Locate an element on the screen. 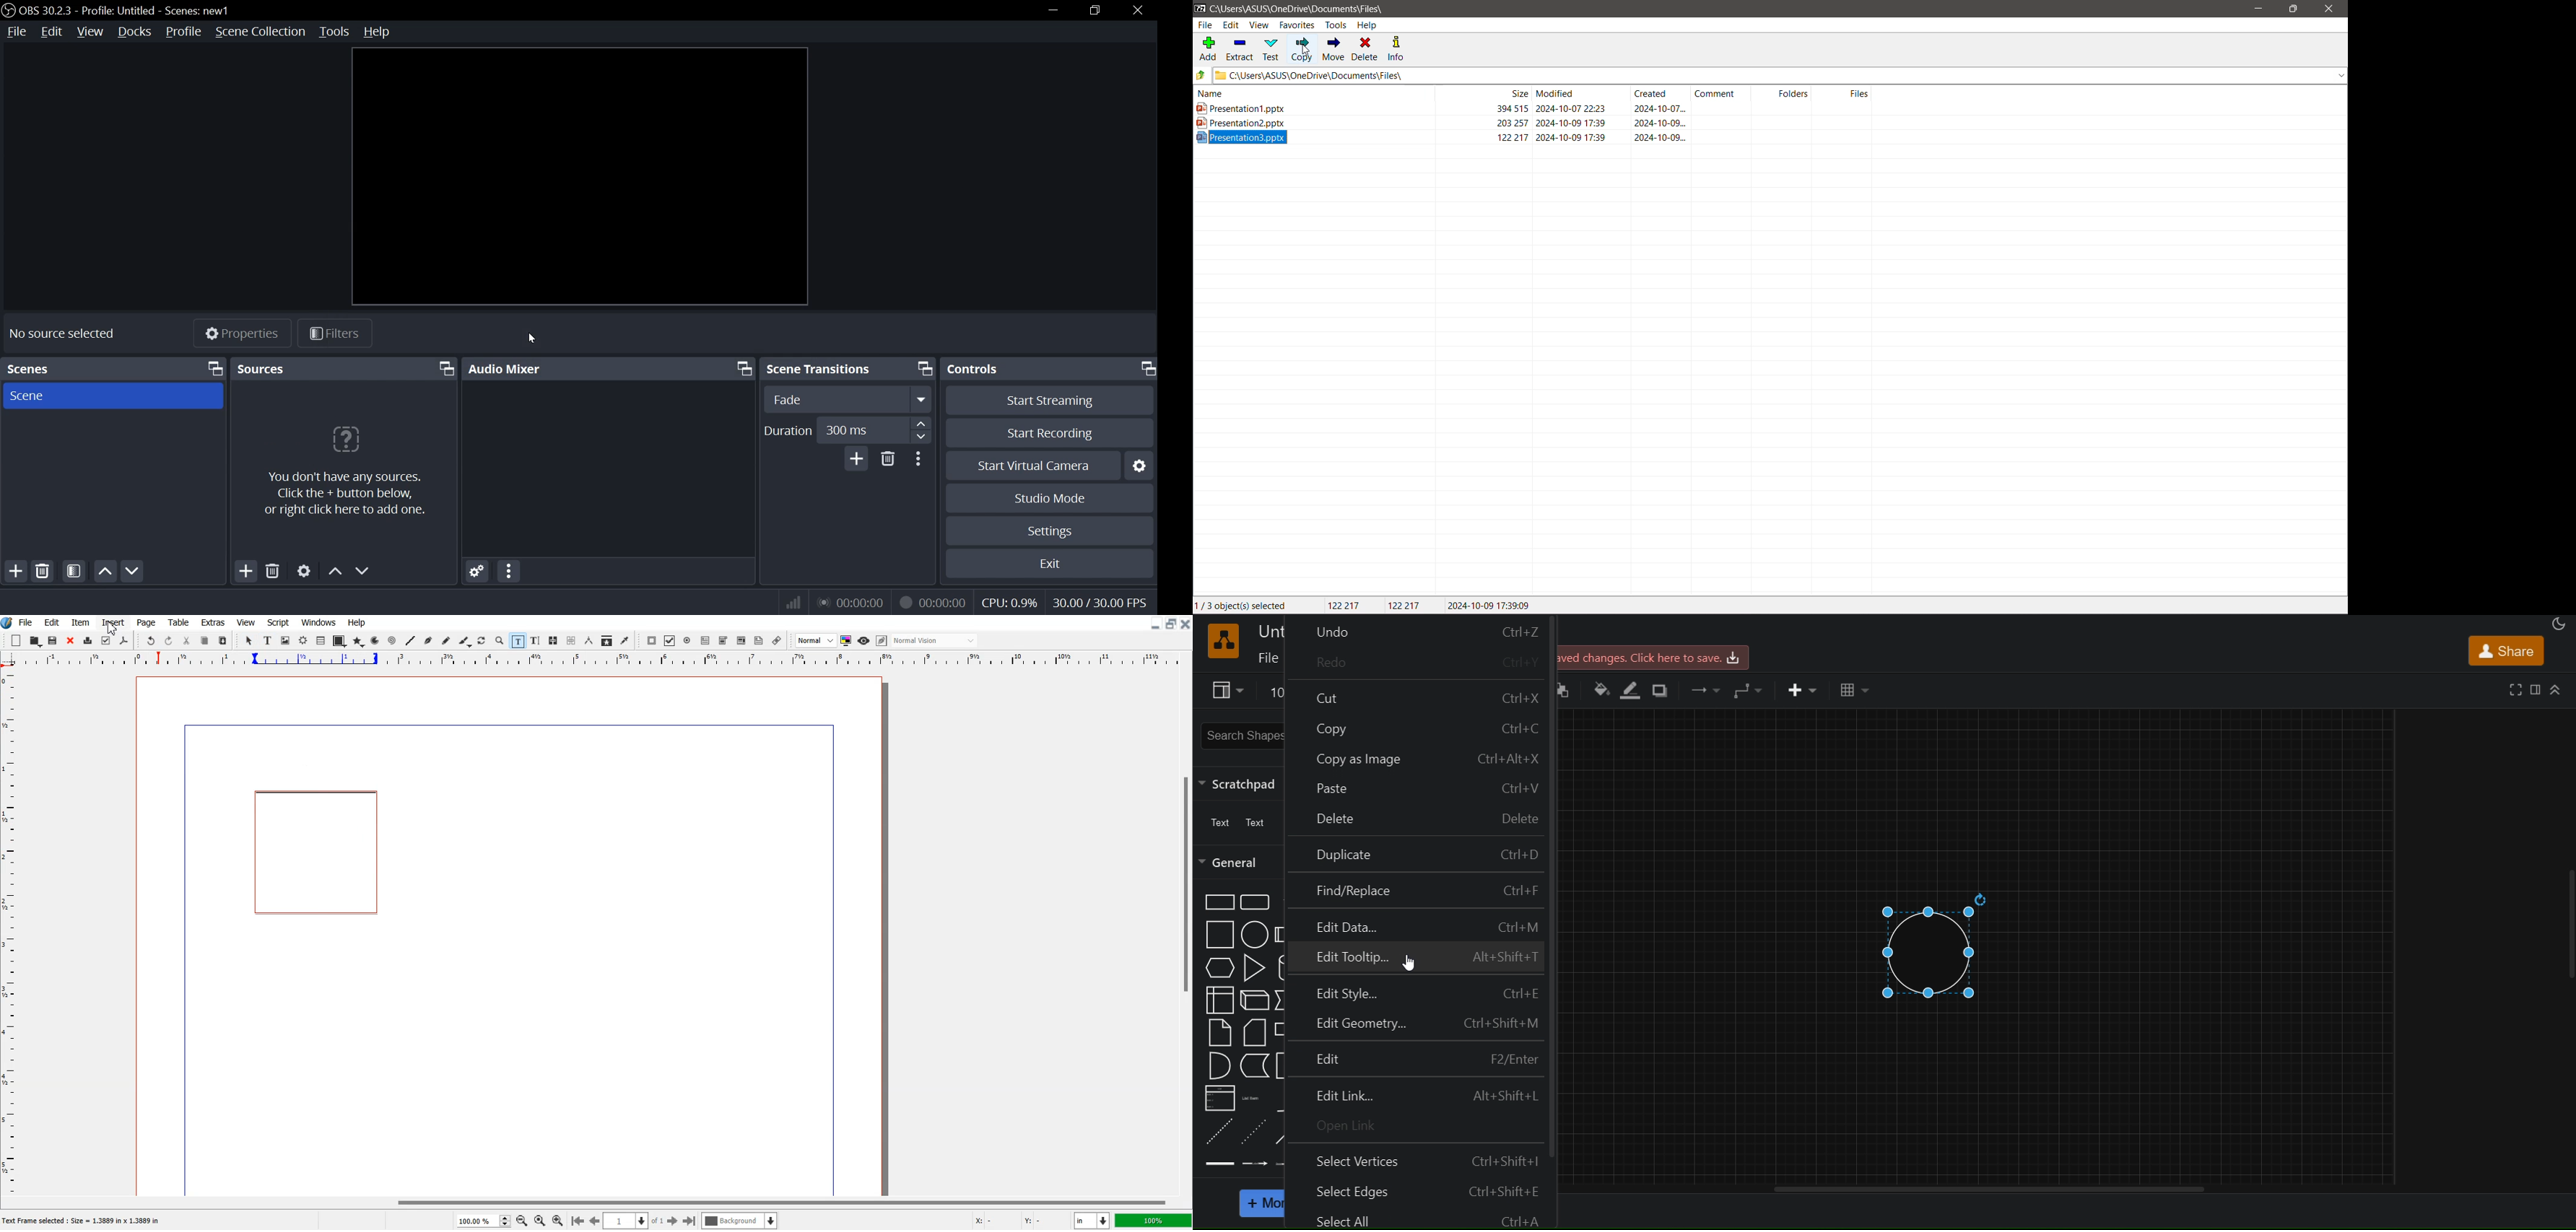 Image resolution: width=2576 pixels, height=1232 pixels. exit is located at coordinates (1050, 563).